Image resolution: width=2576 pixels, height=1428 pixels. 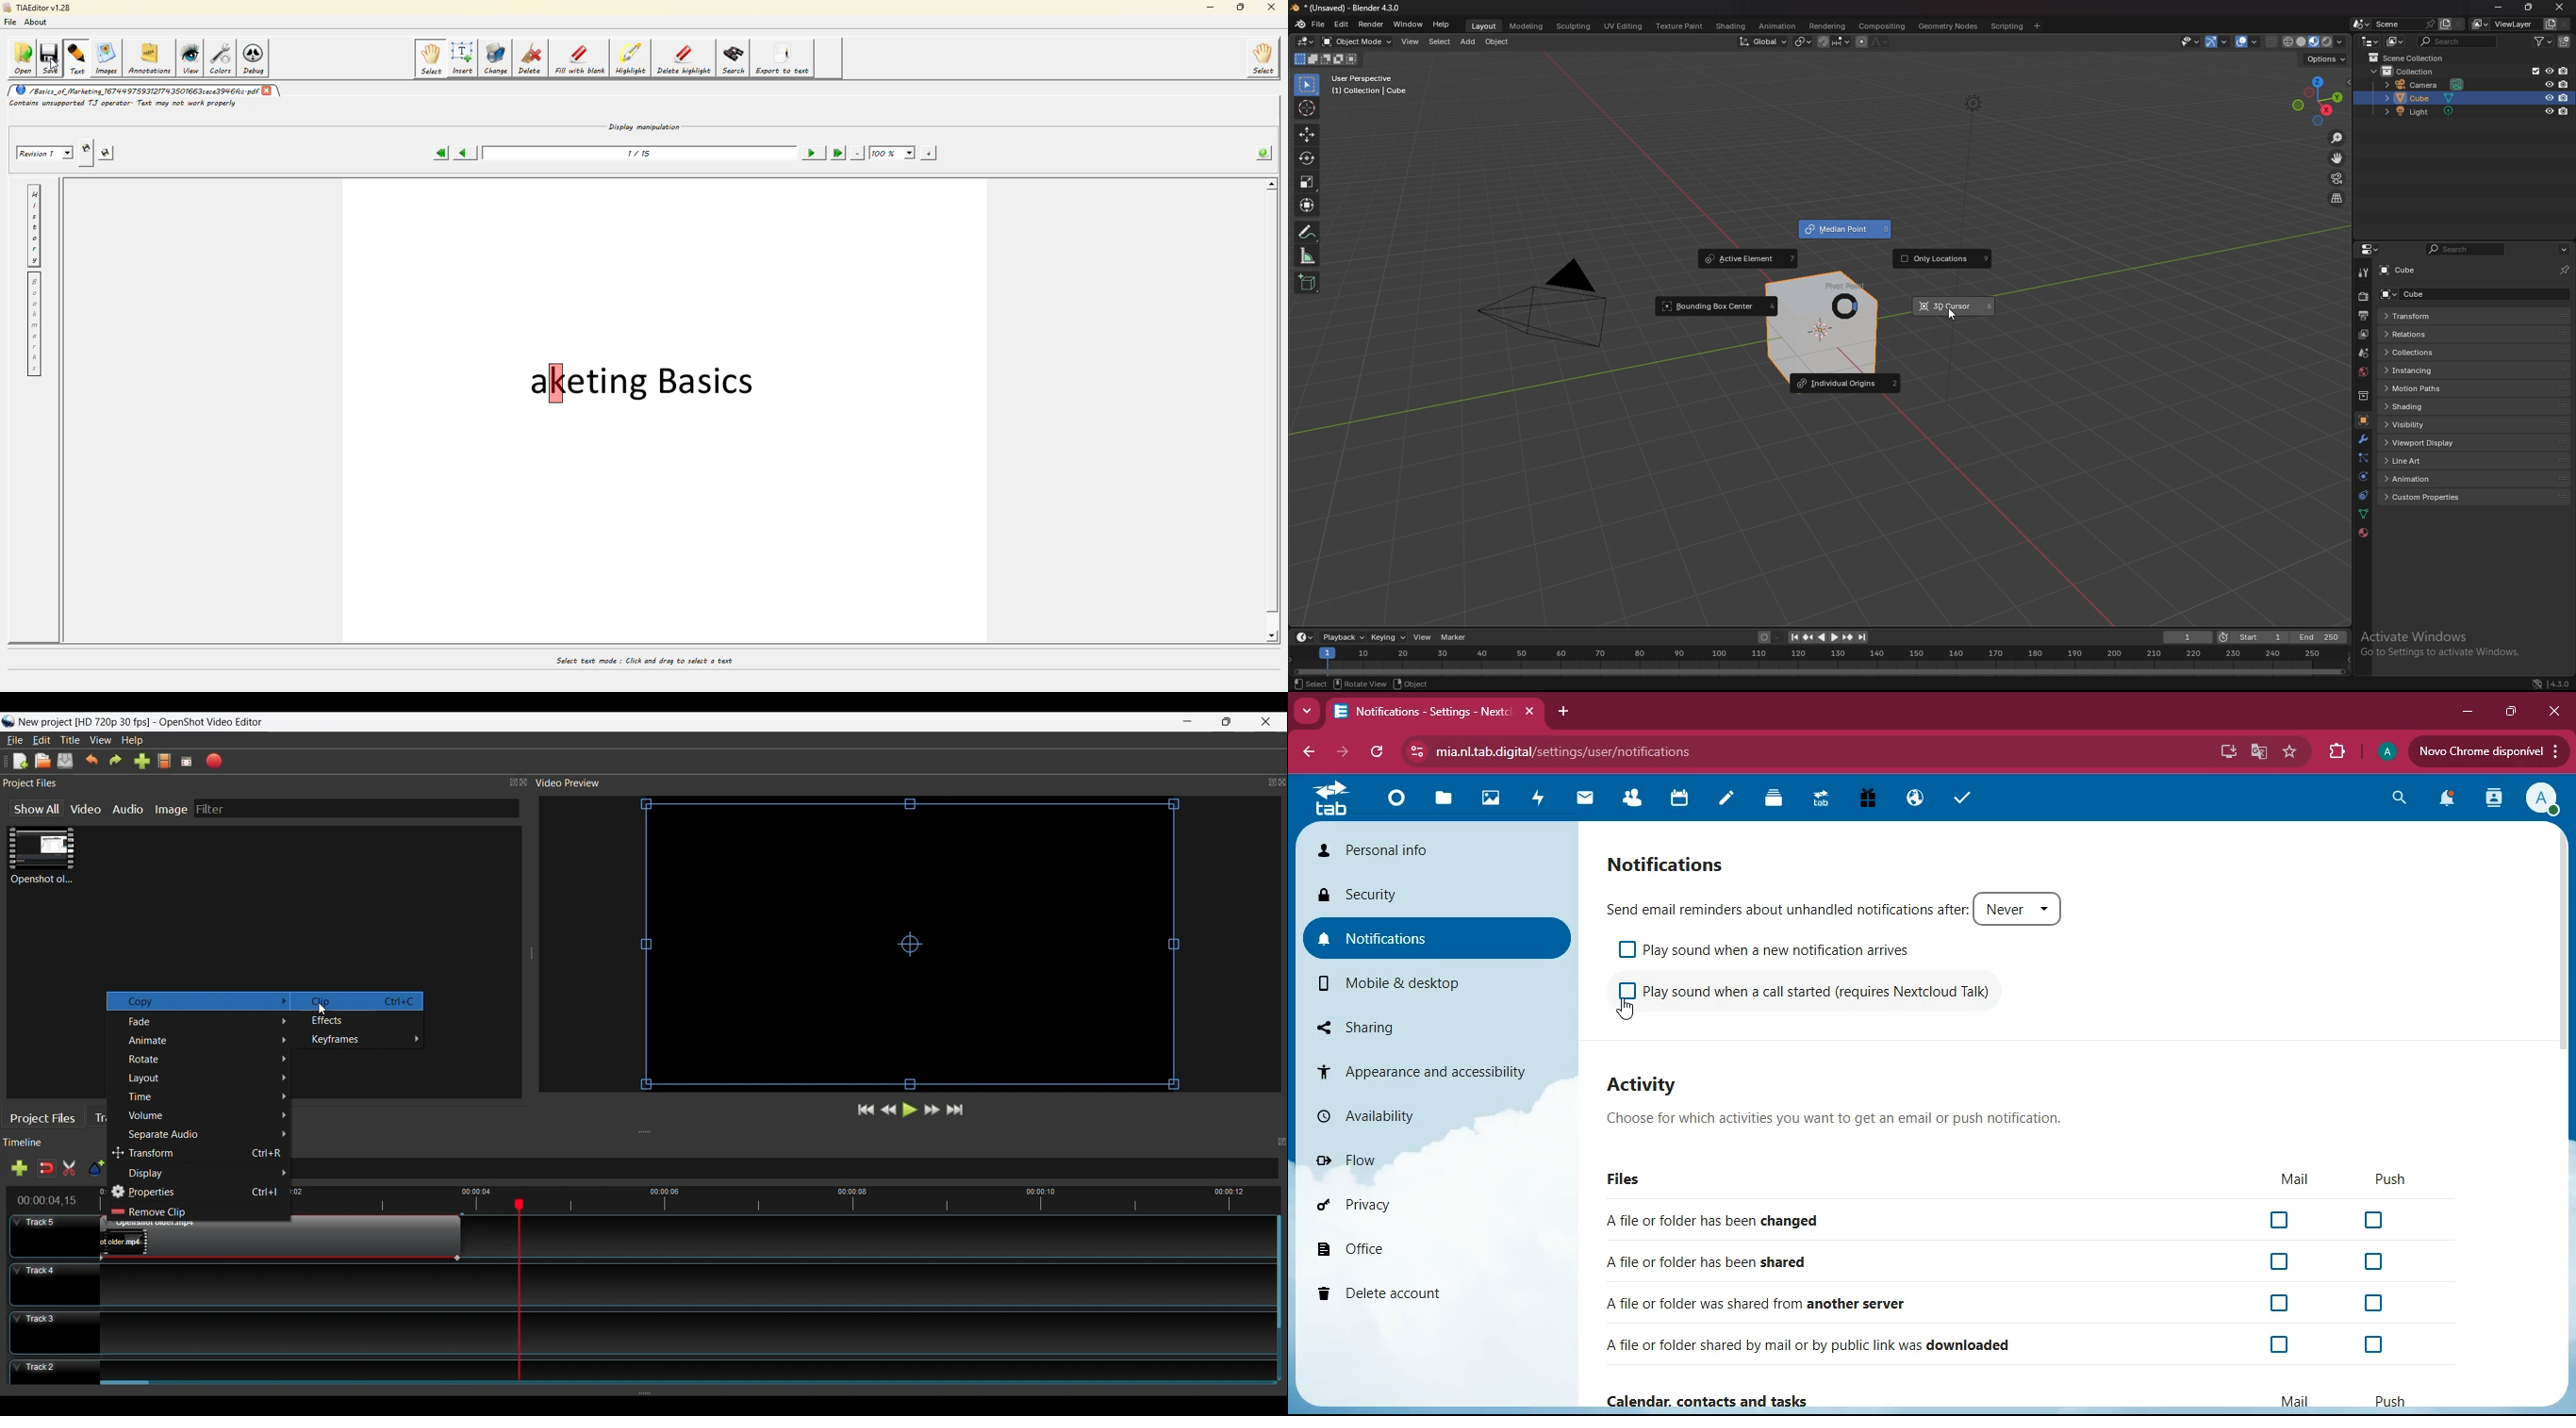 What do you see at coordinates (1681, 800) in the screenshot?
I see `calendar` at bounding box center [1681, 800].